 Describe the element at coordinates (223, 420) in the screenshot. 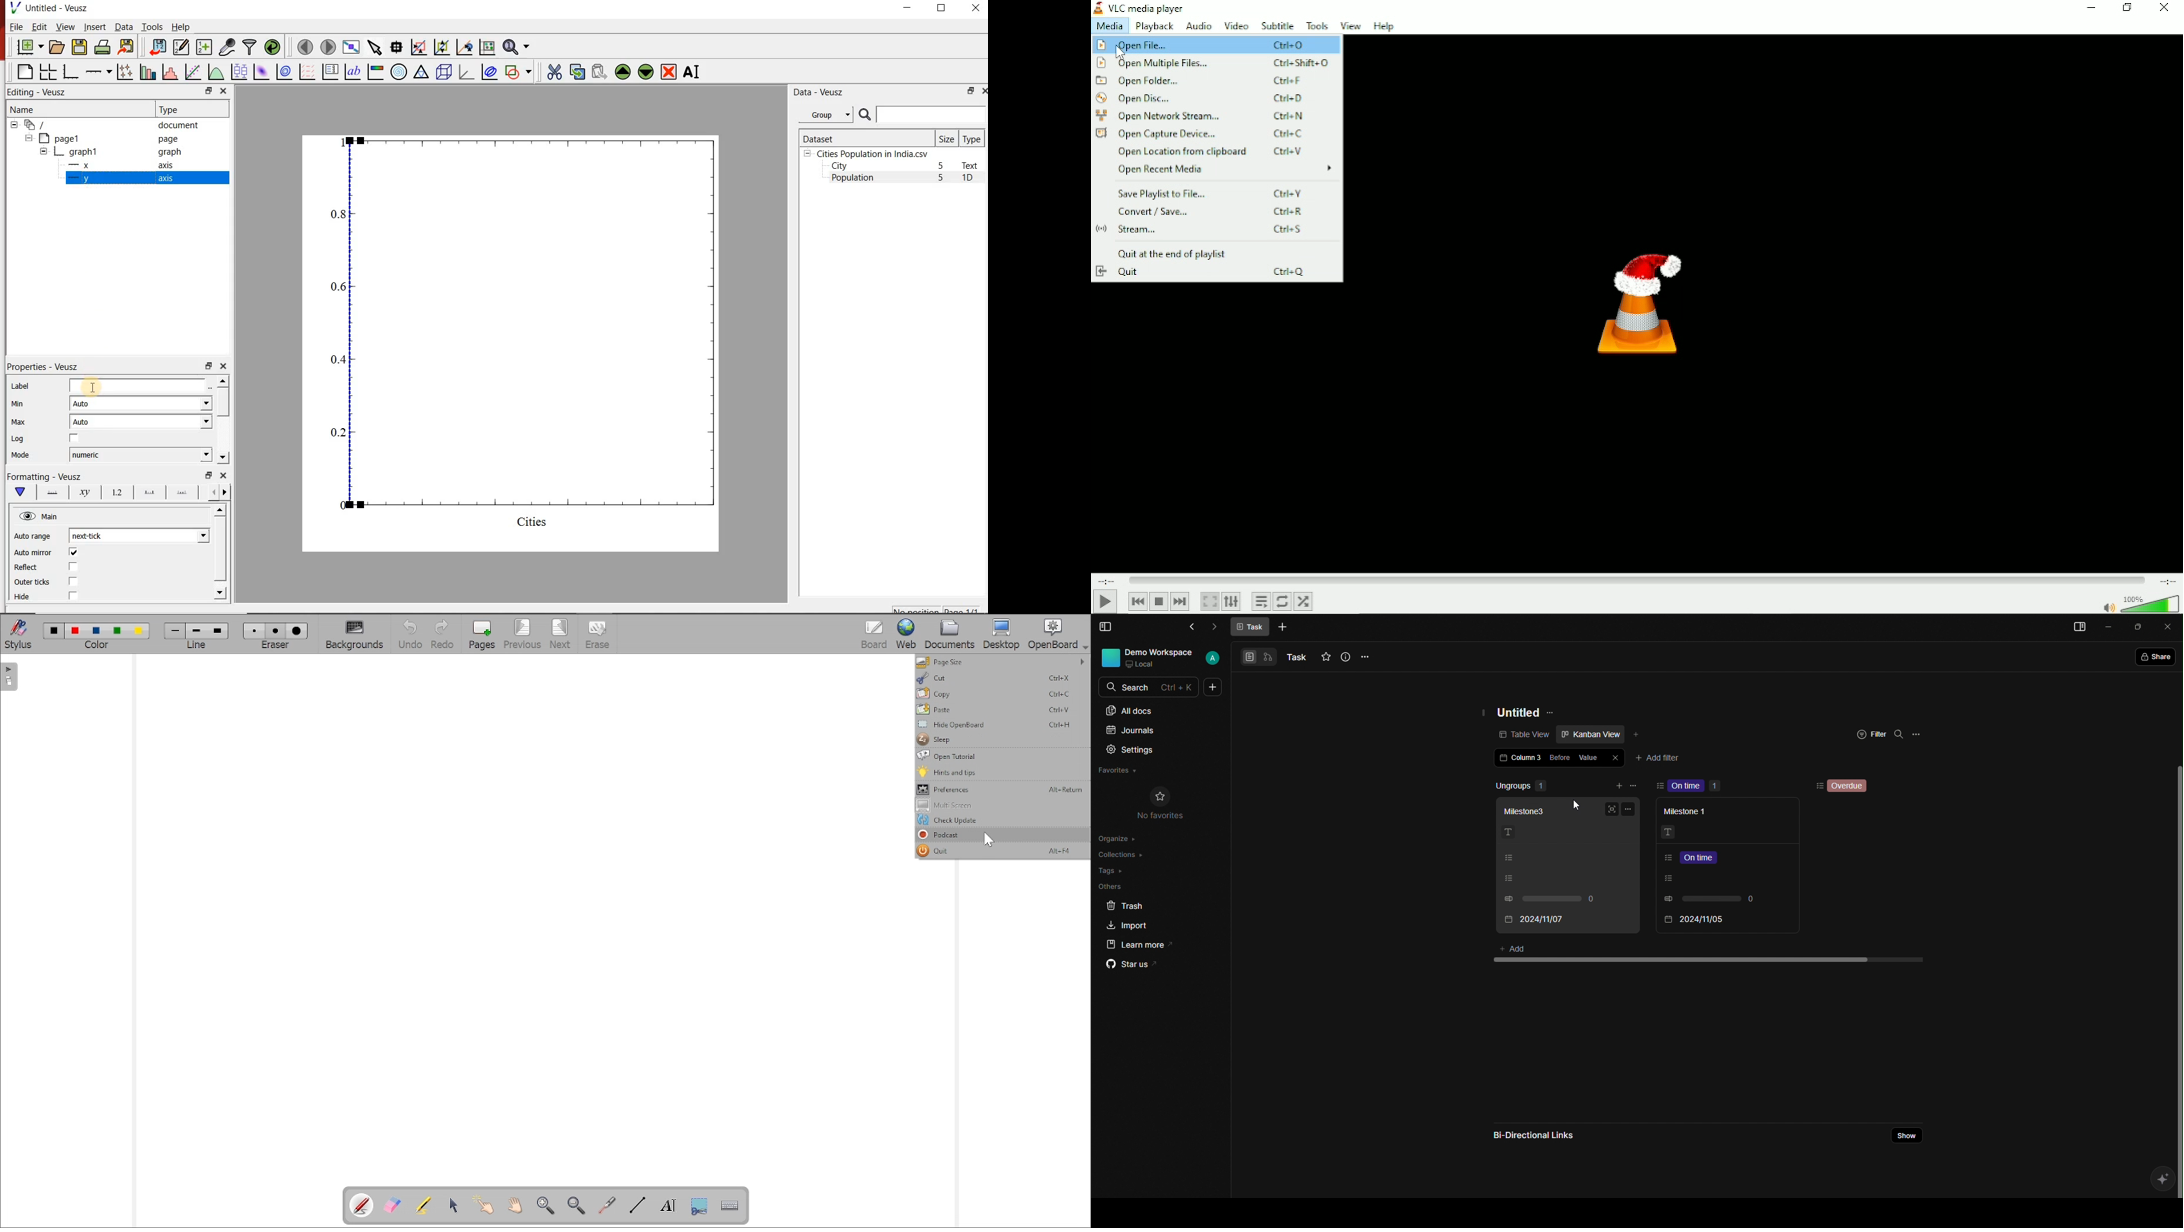

I see `scrollbar` at that location.